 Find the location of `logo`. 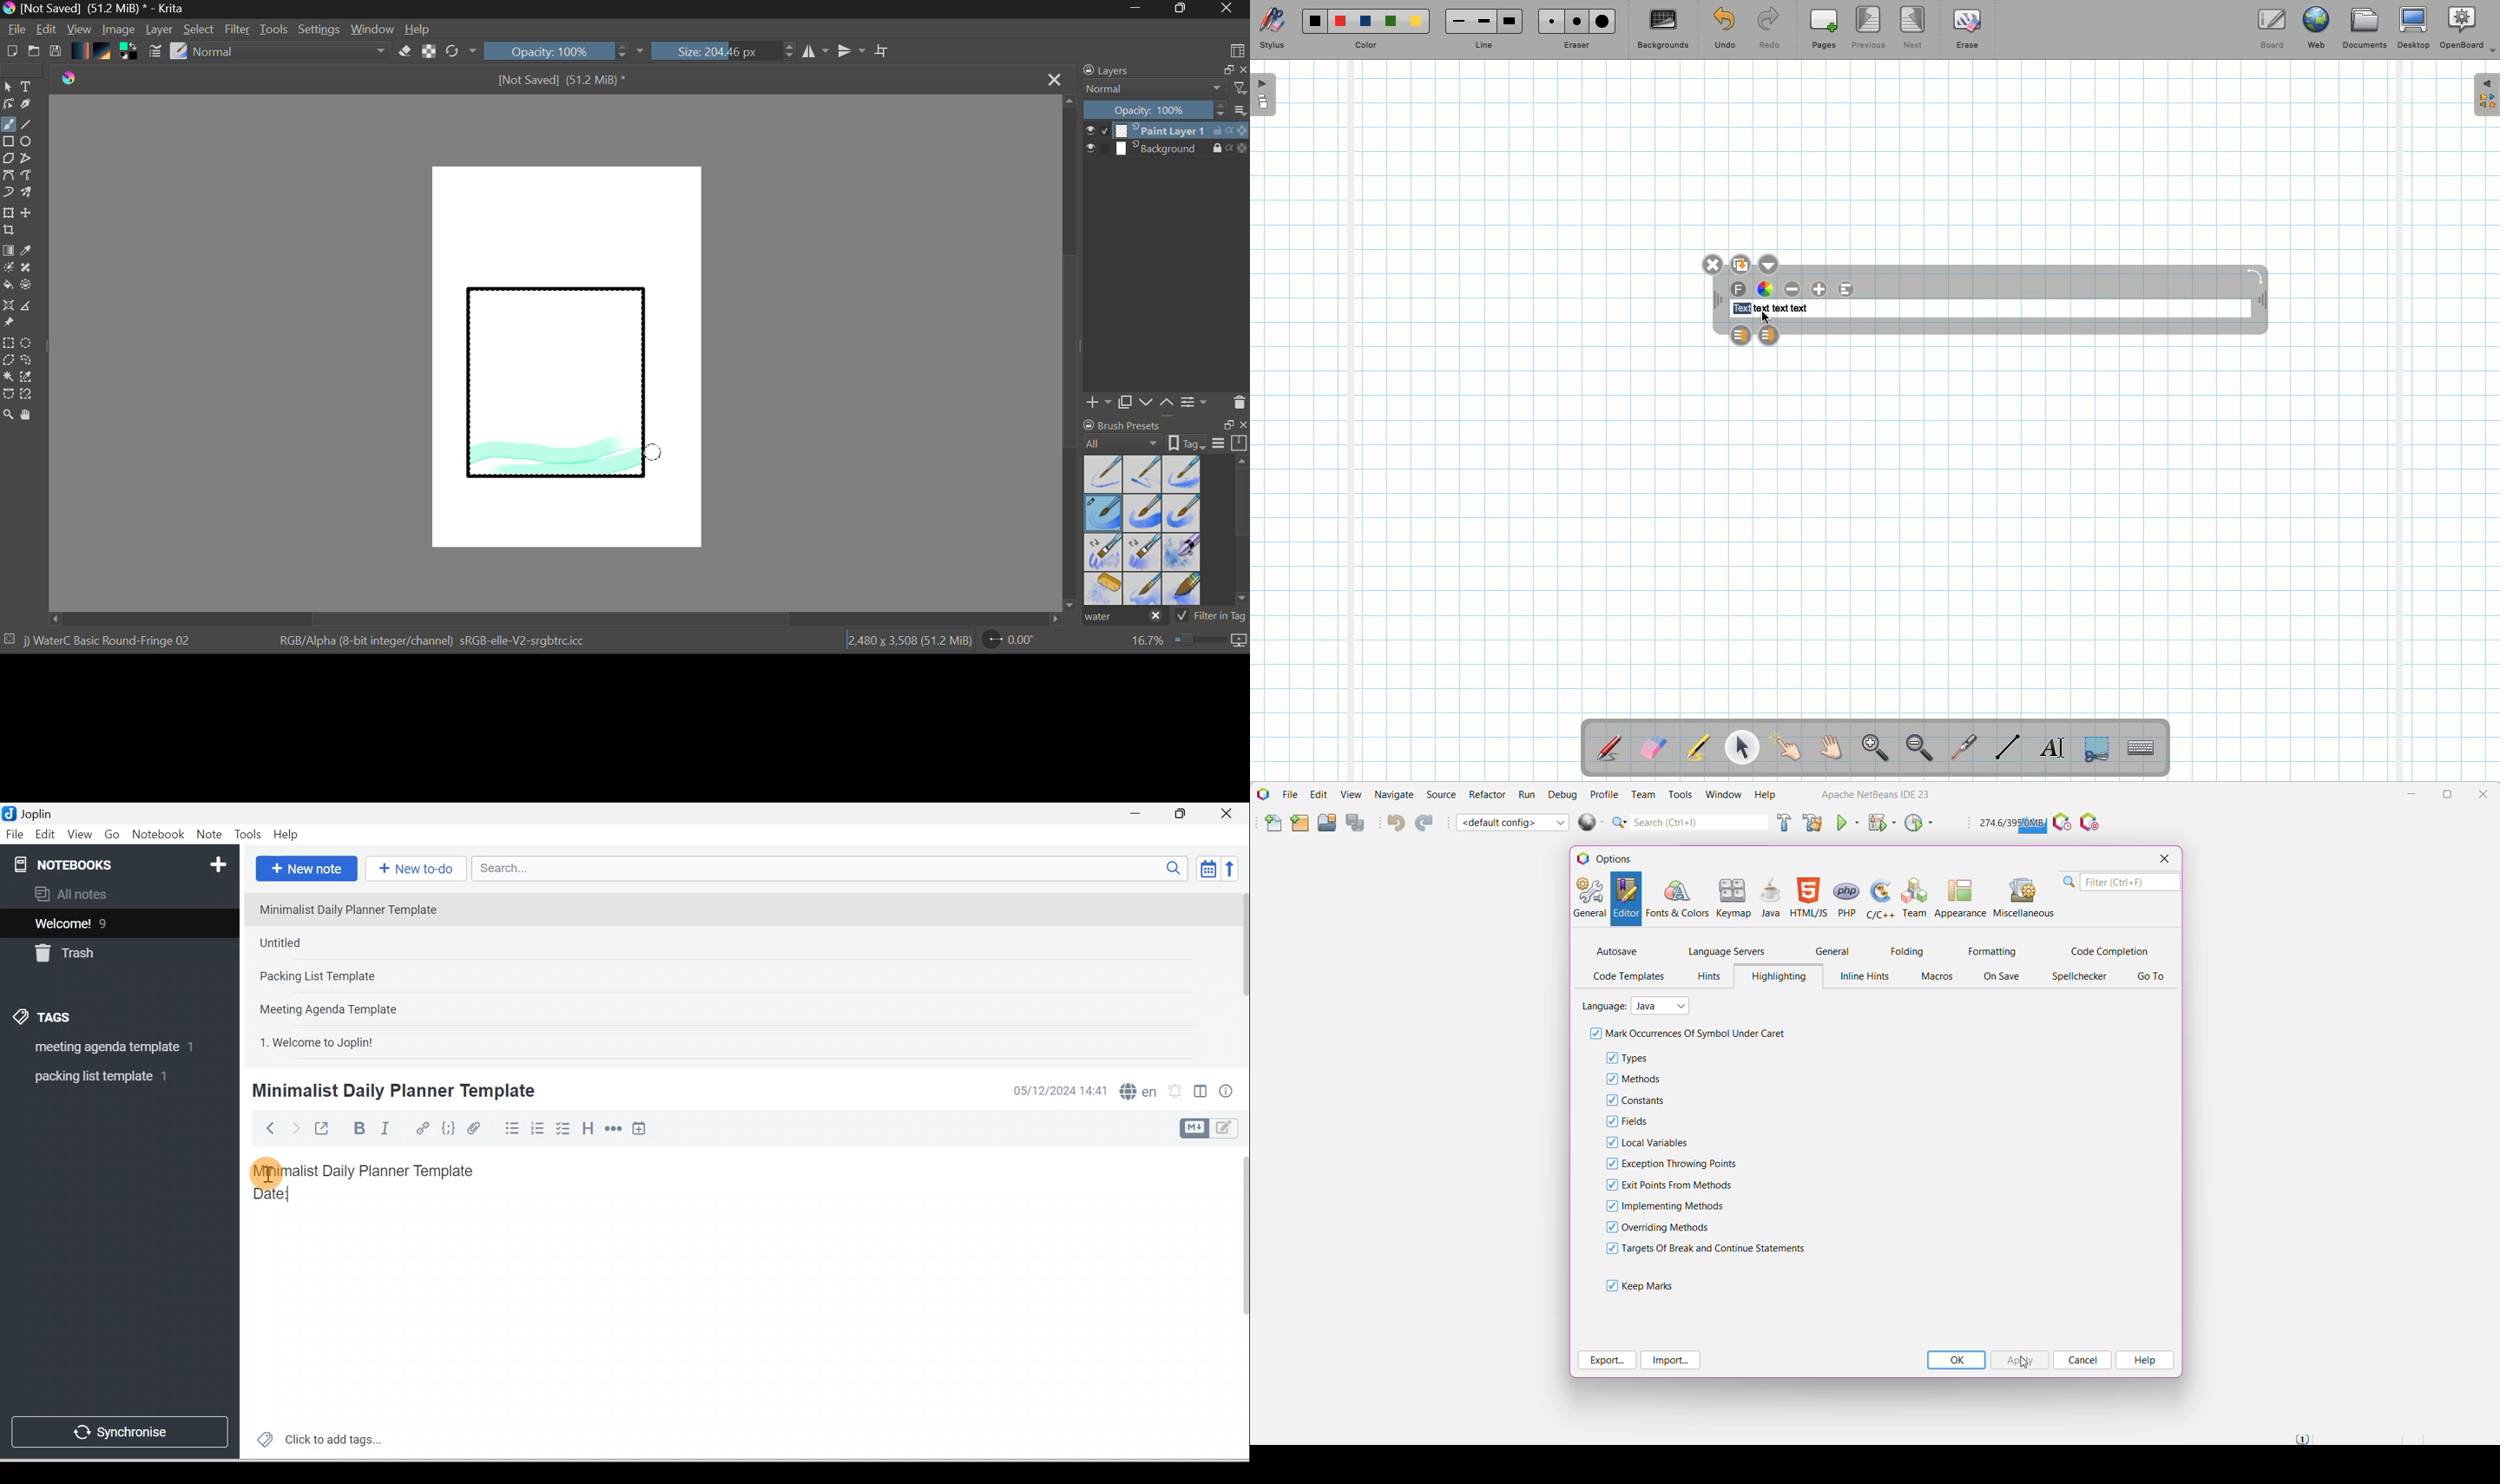

logo is located at coordinates (70, 79).